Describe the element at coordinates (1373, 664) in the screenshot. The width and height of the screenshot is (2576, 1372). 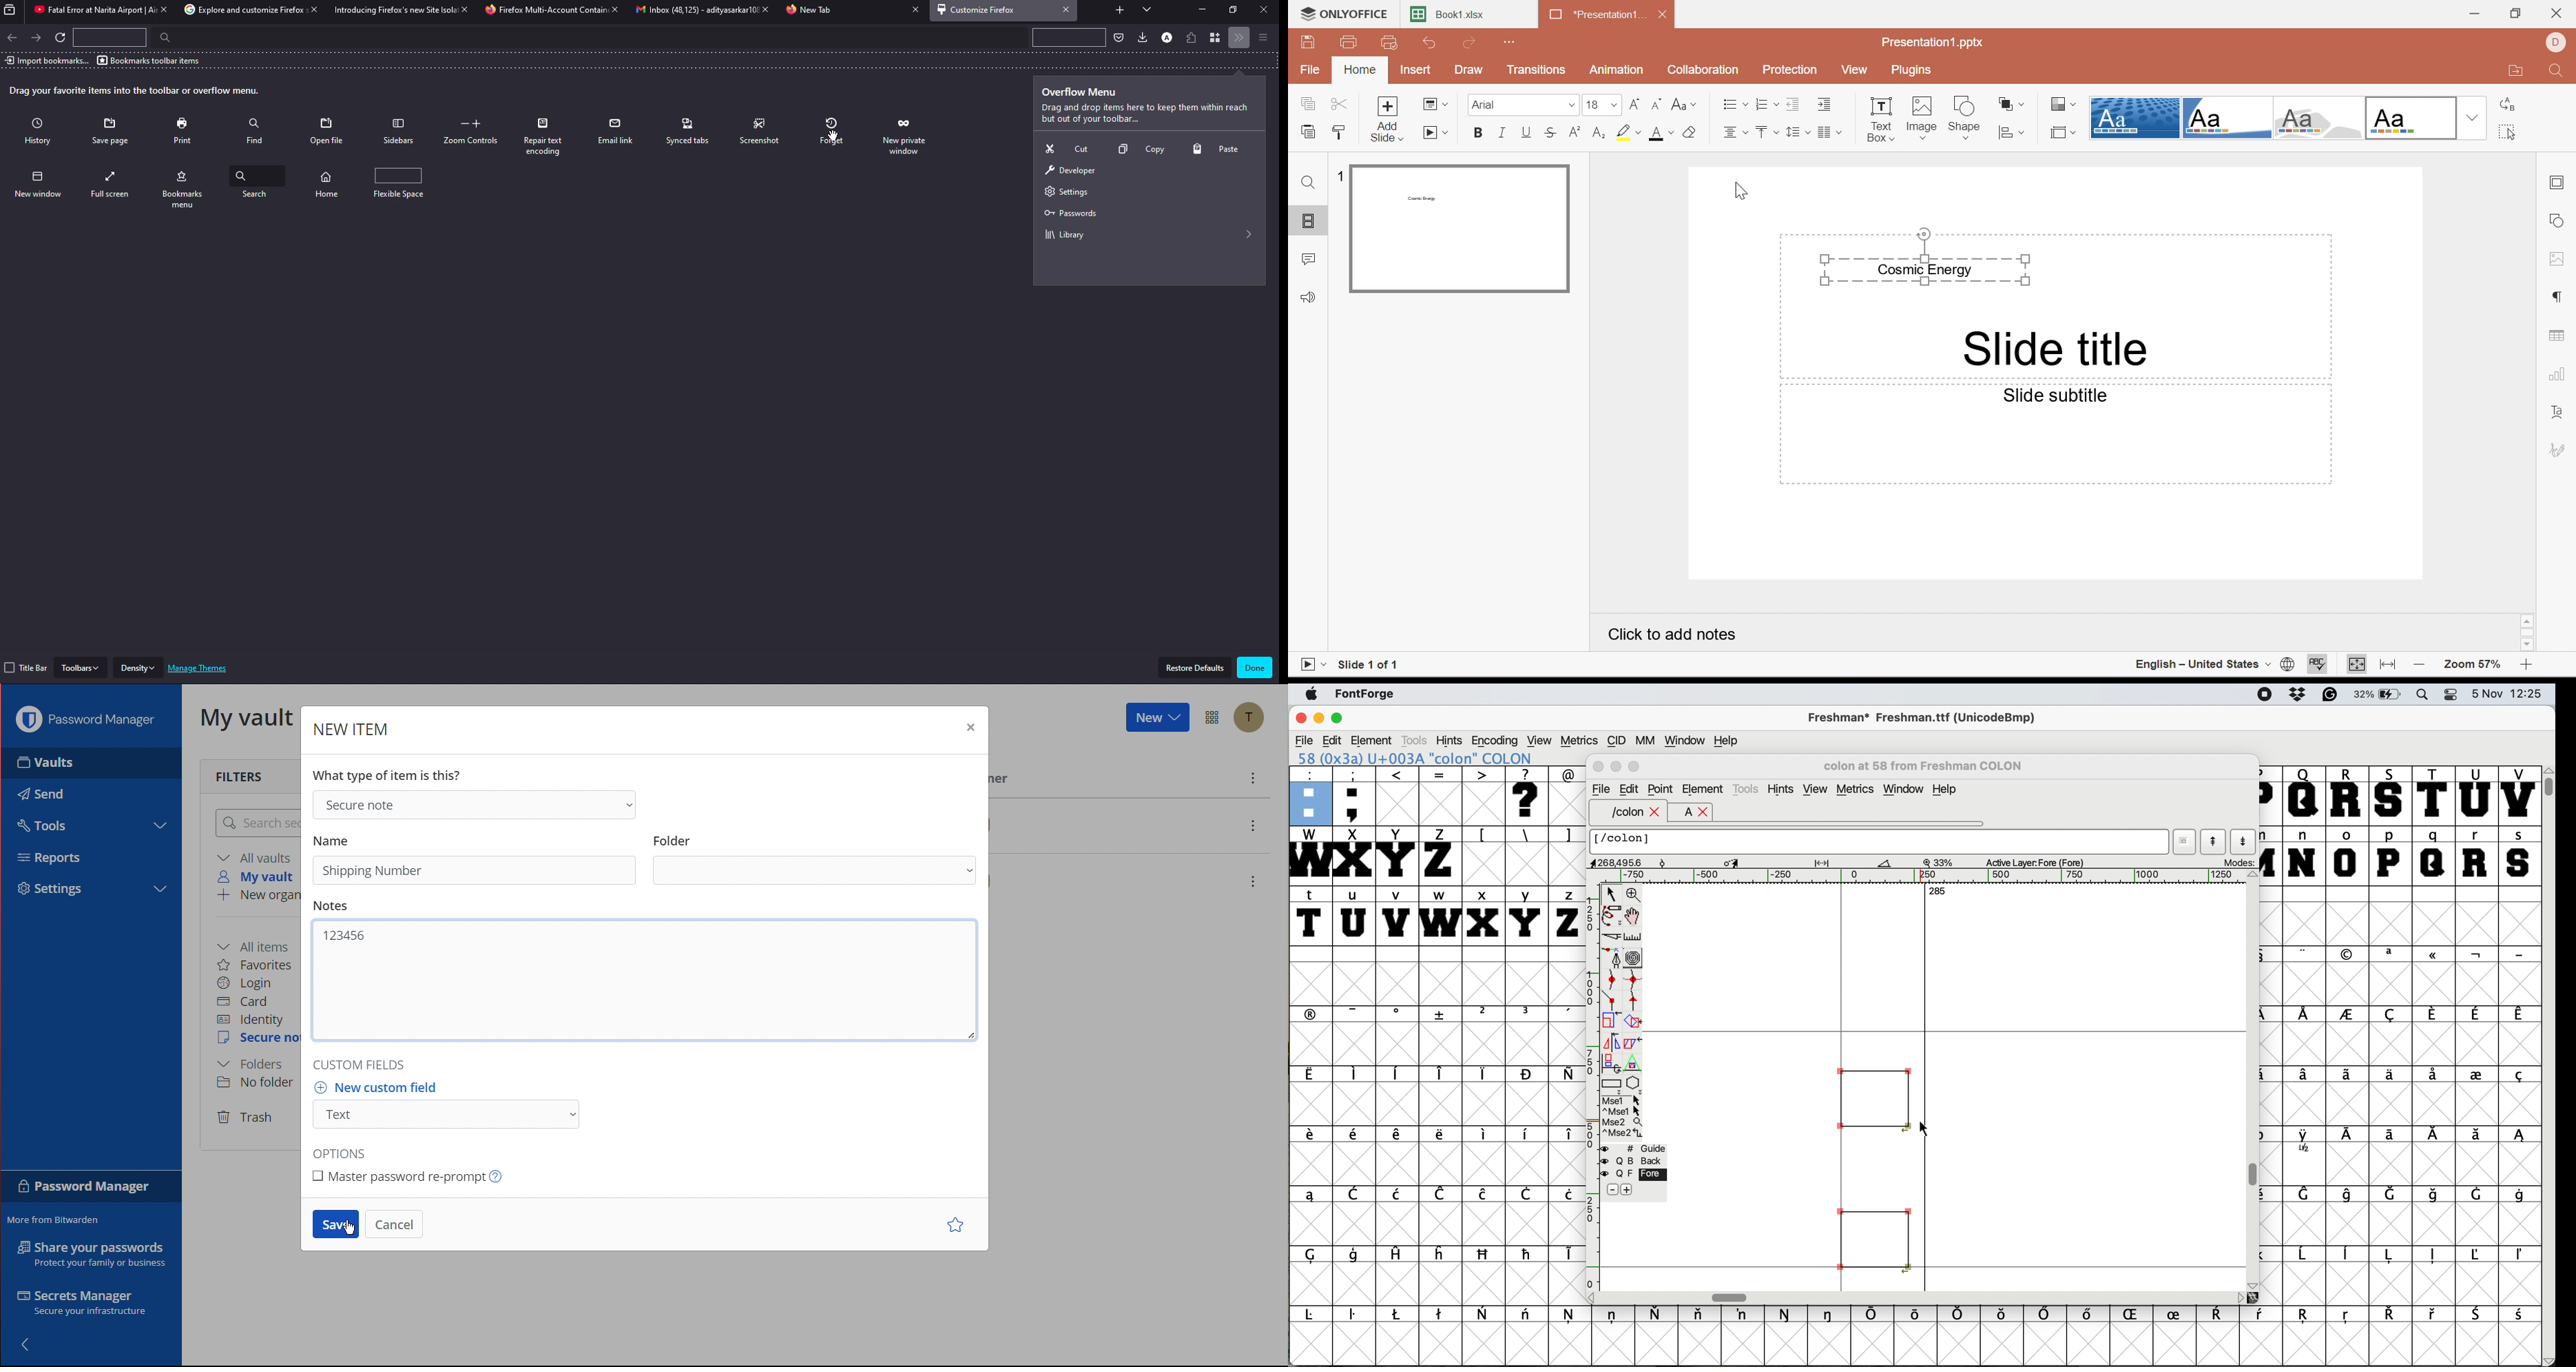
I see `Slide 1 of 1` at that location.